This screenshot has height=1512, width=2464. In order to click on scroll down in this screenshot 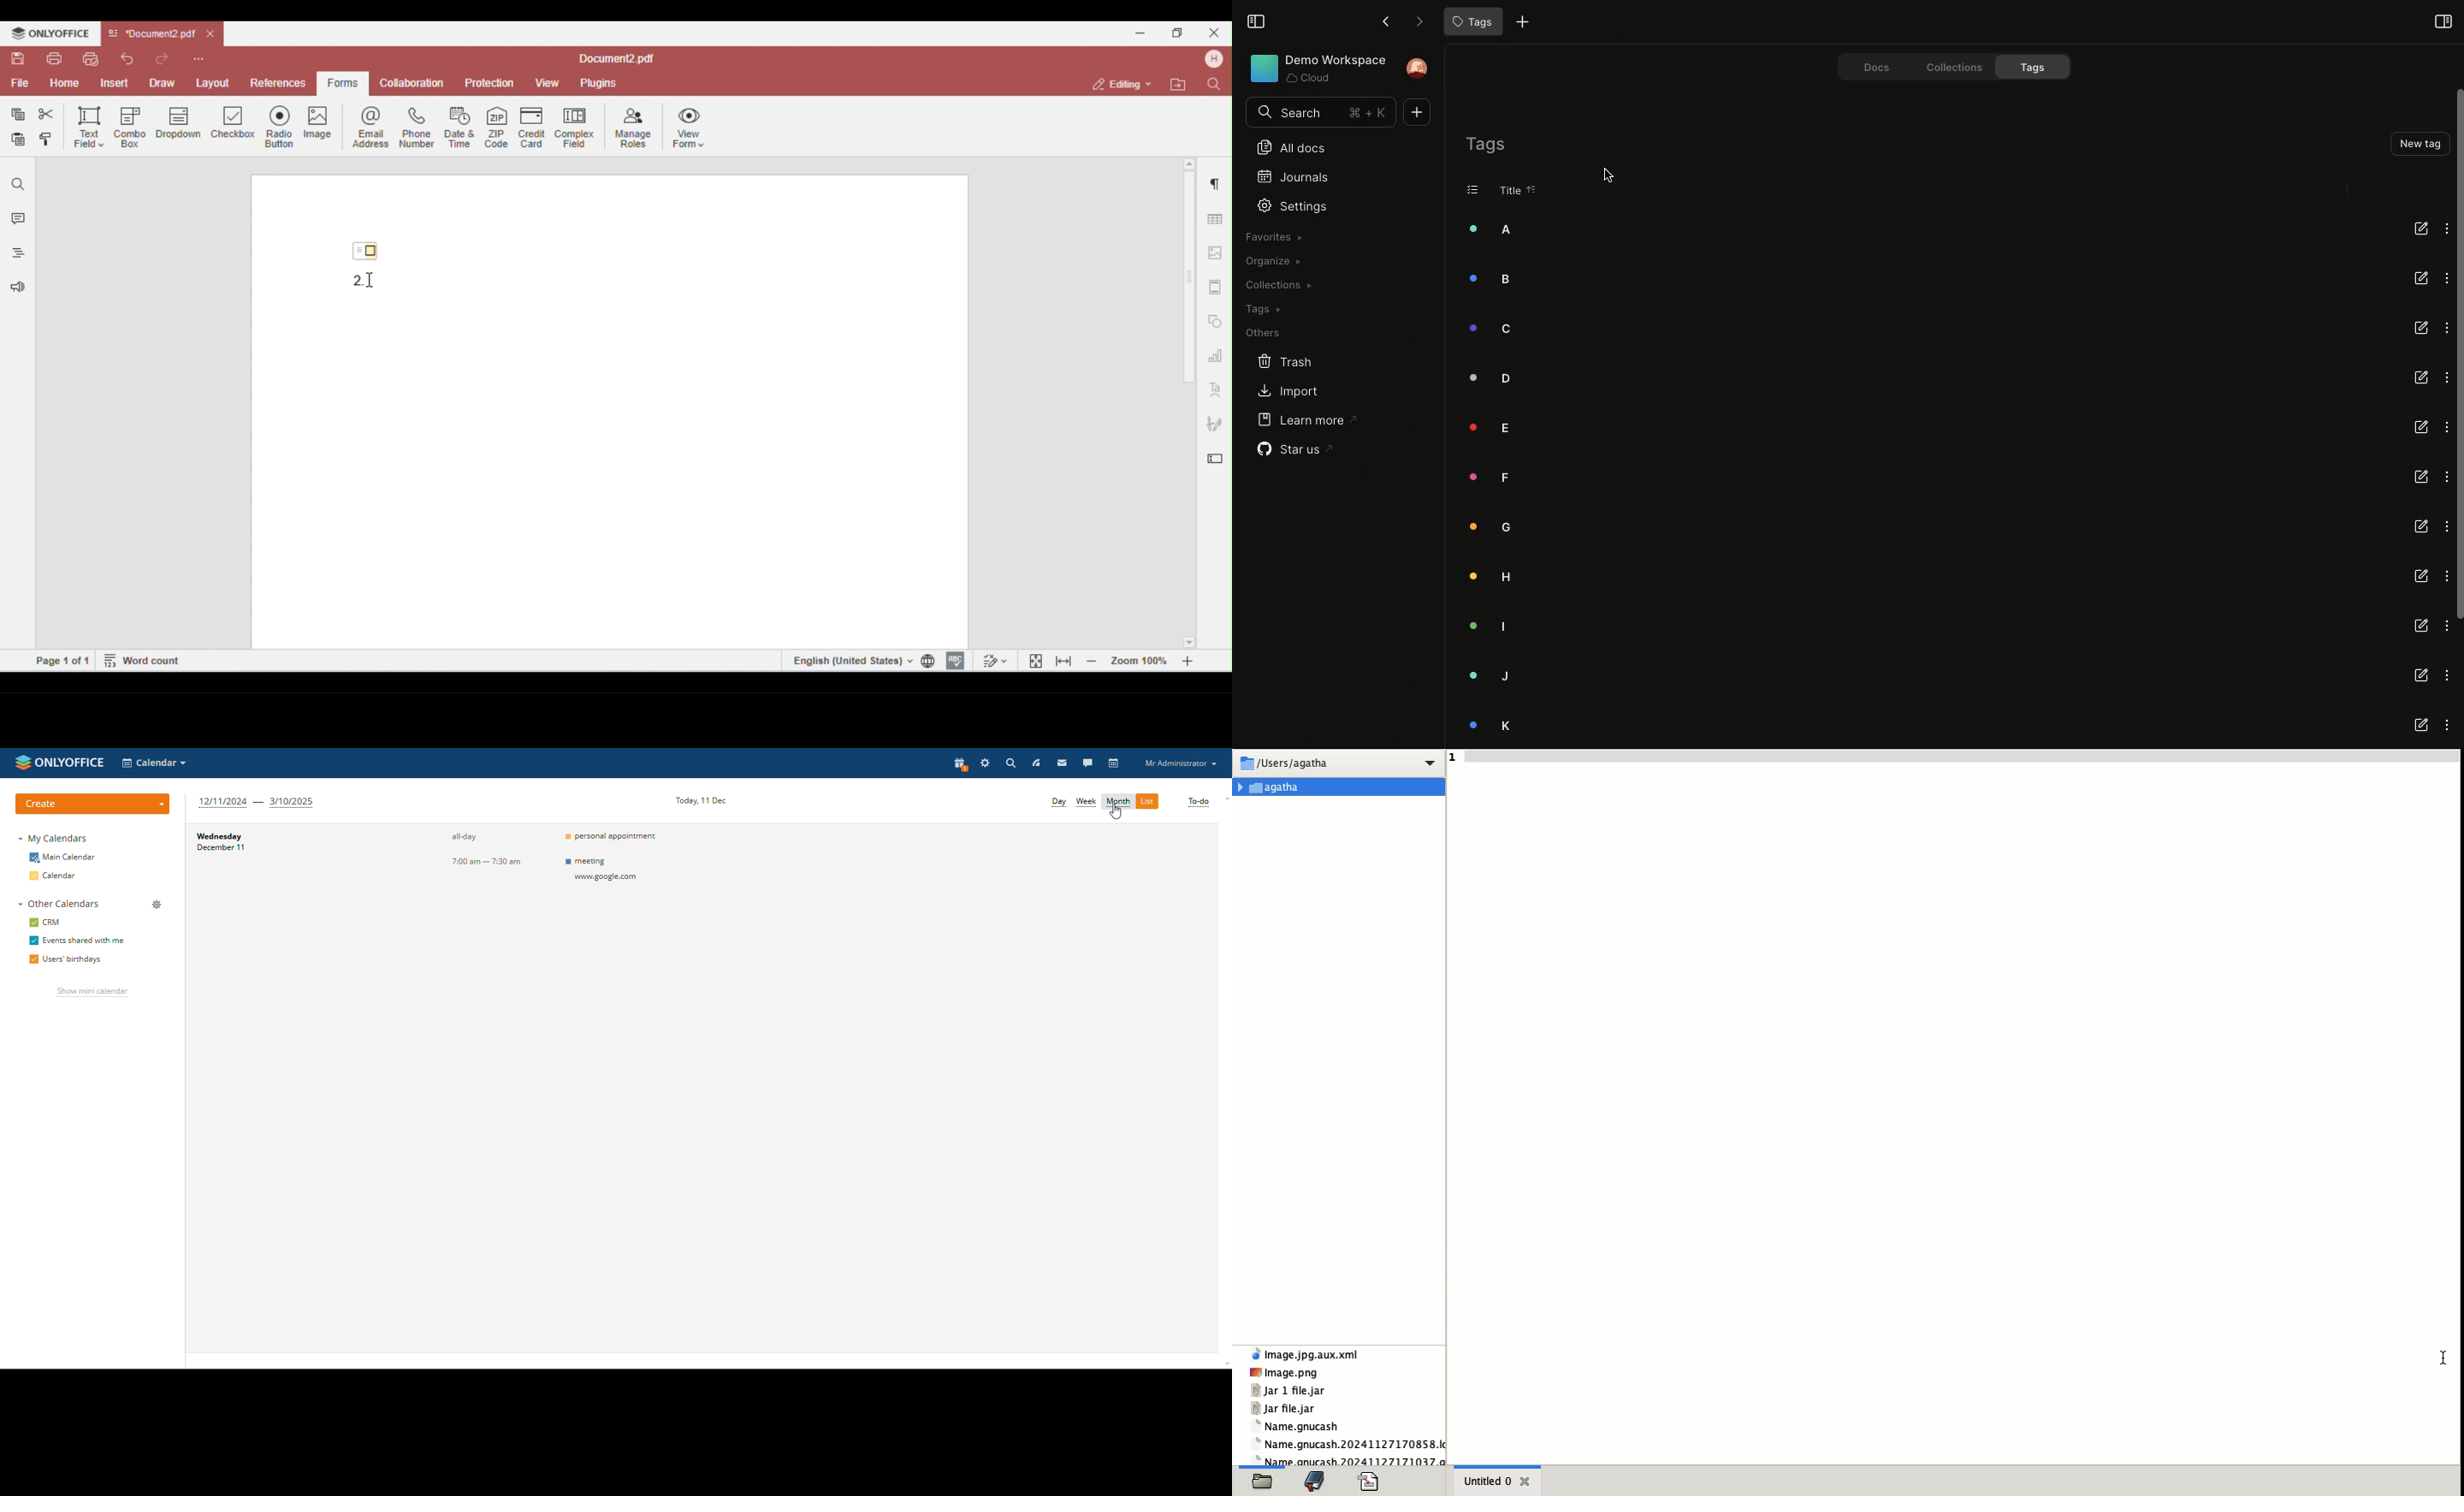, I will do `click(1224, 1366)`.